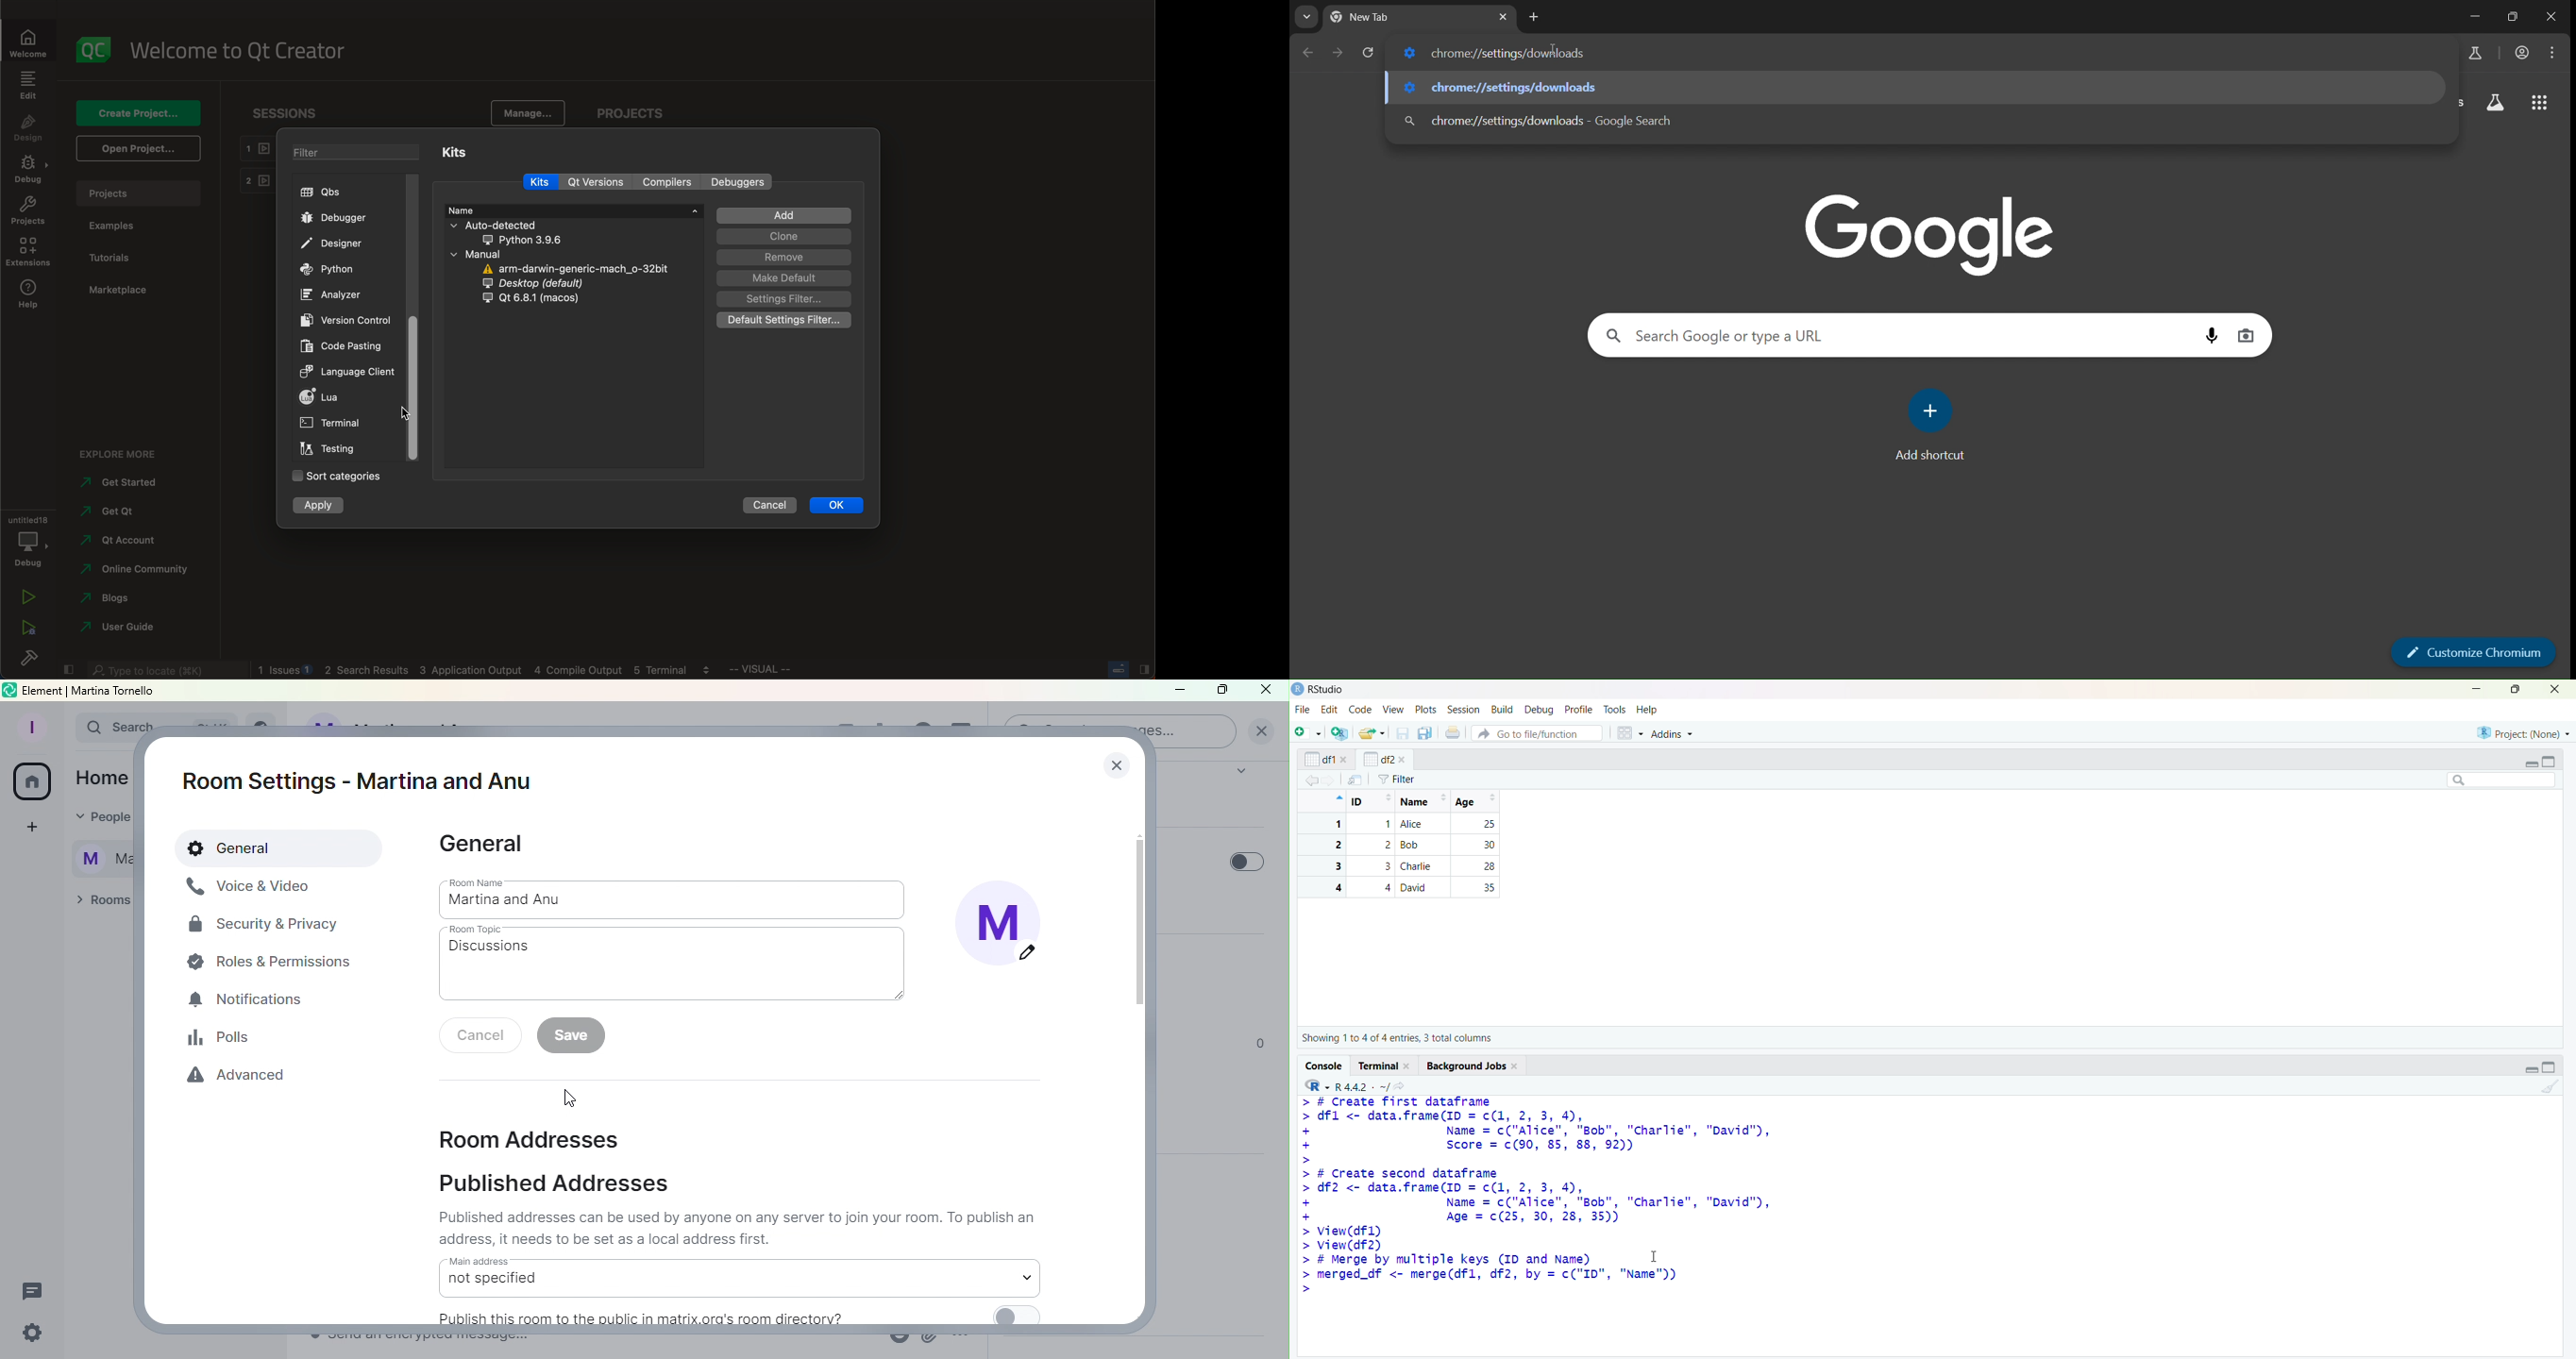  I want to click on close, so click(1517, 1067).